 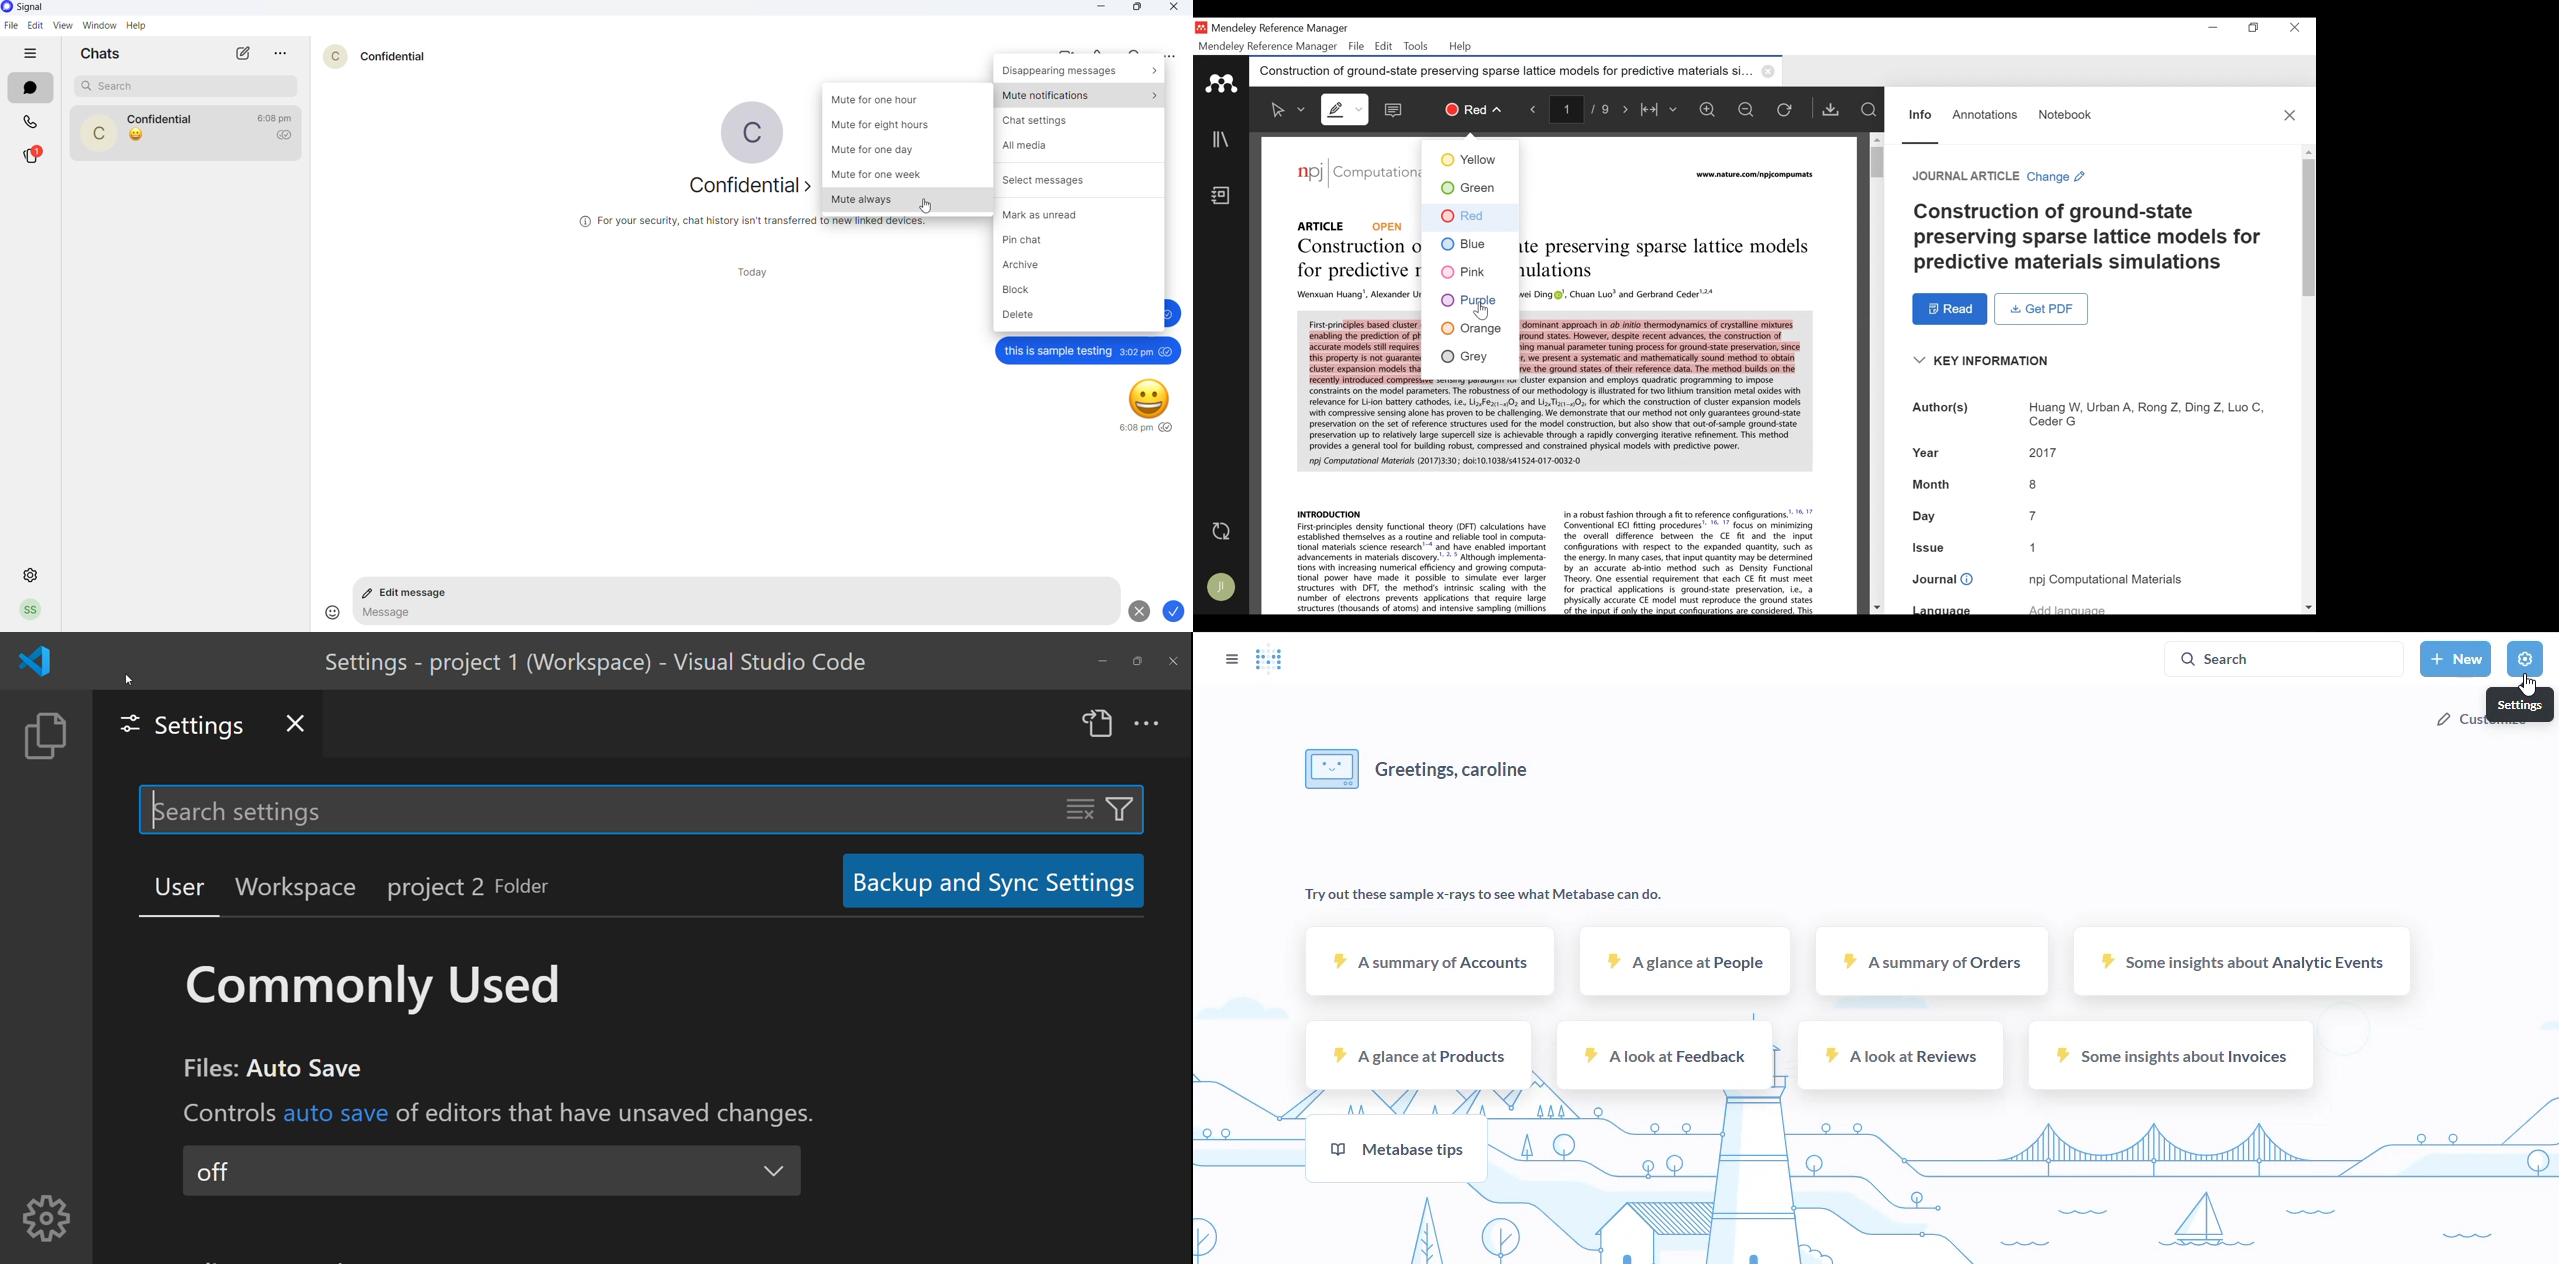 I want to click on cancel edit, so click(x=1137, y=611).